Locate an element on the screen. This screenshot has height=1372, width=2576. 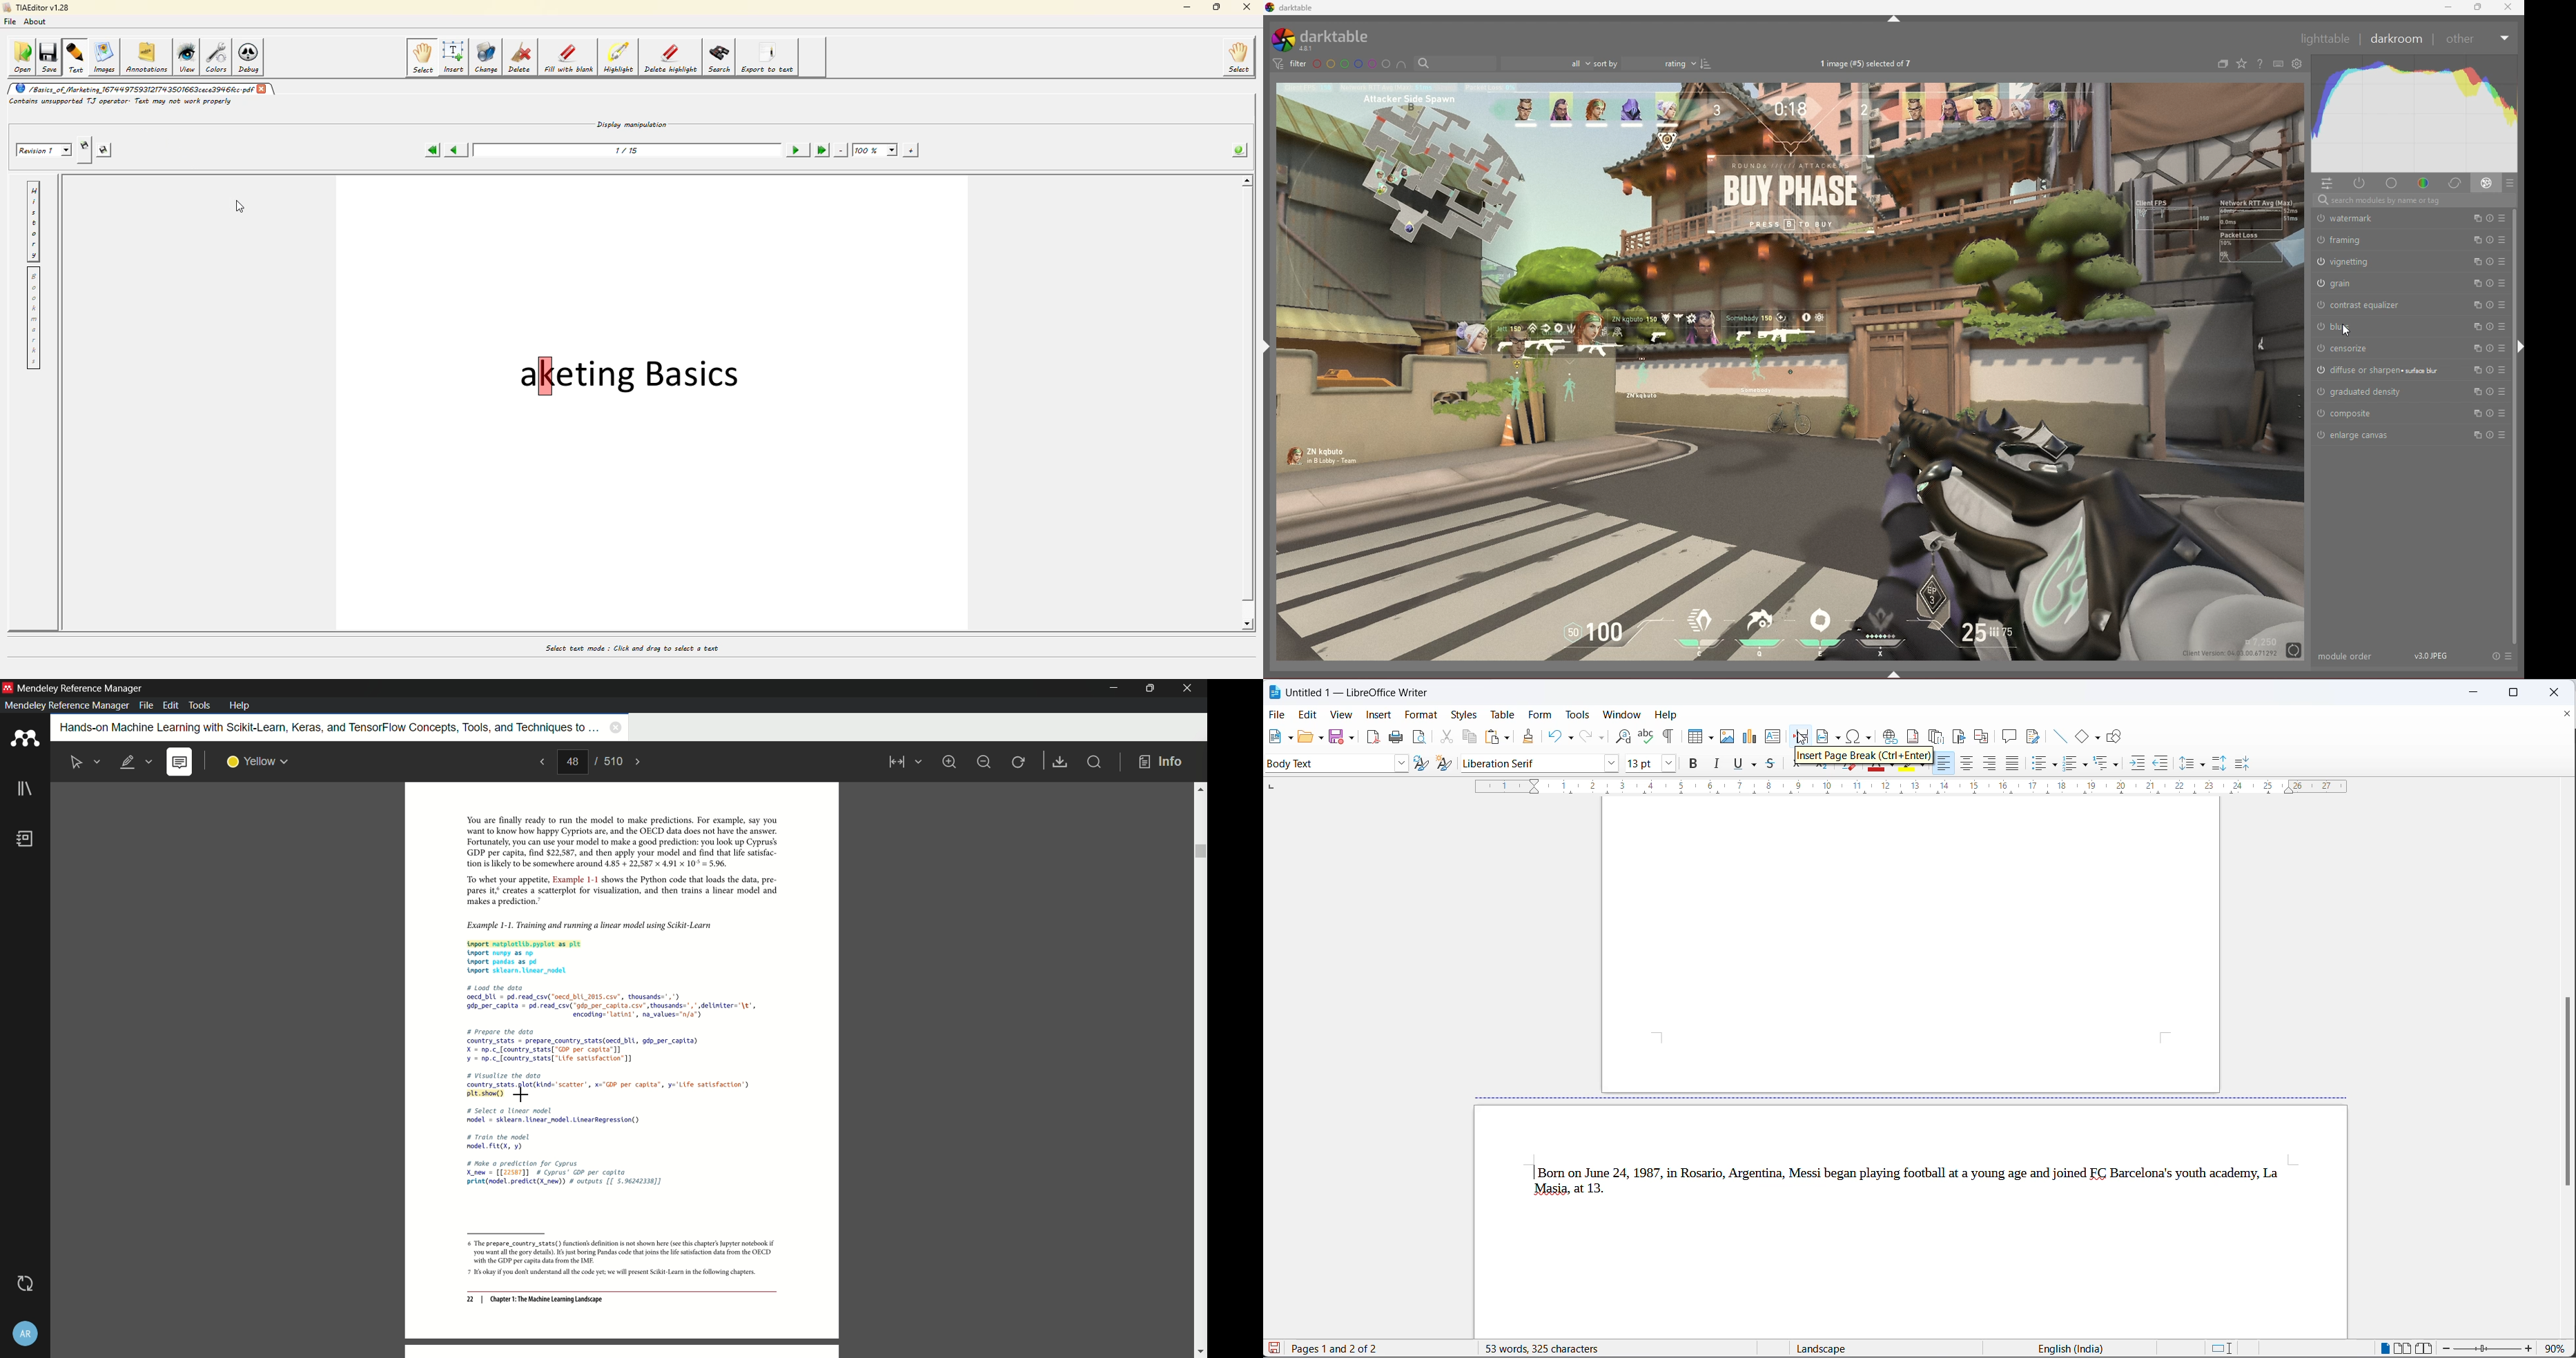
insert chart is located at coordinates (1750, 737).